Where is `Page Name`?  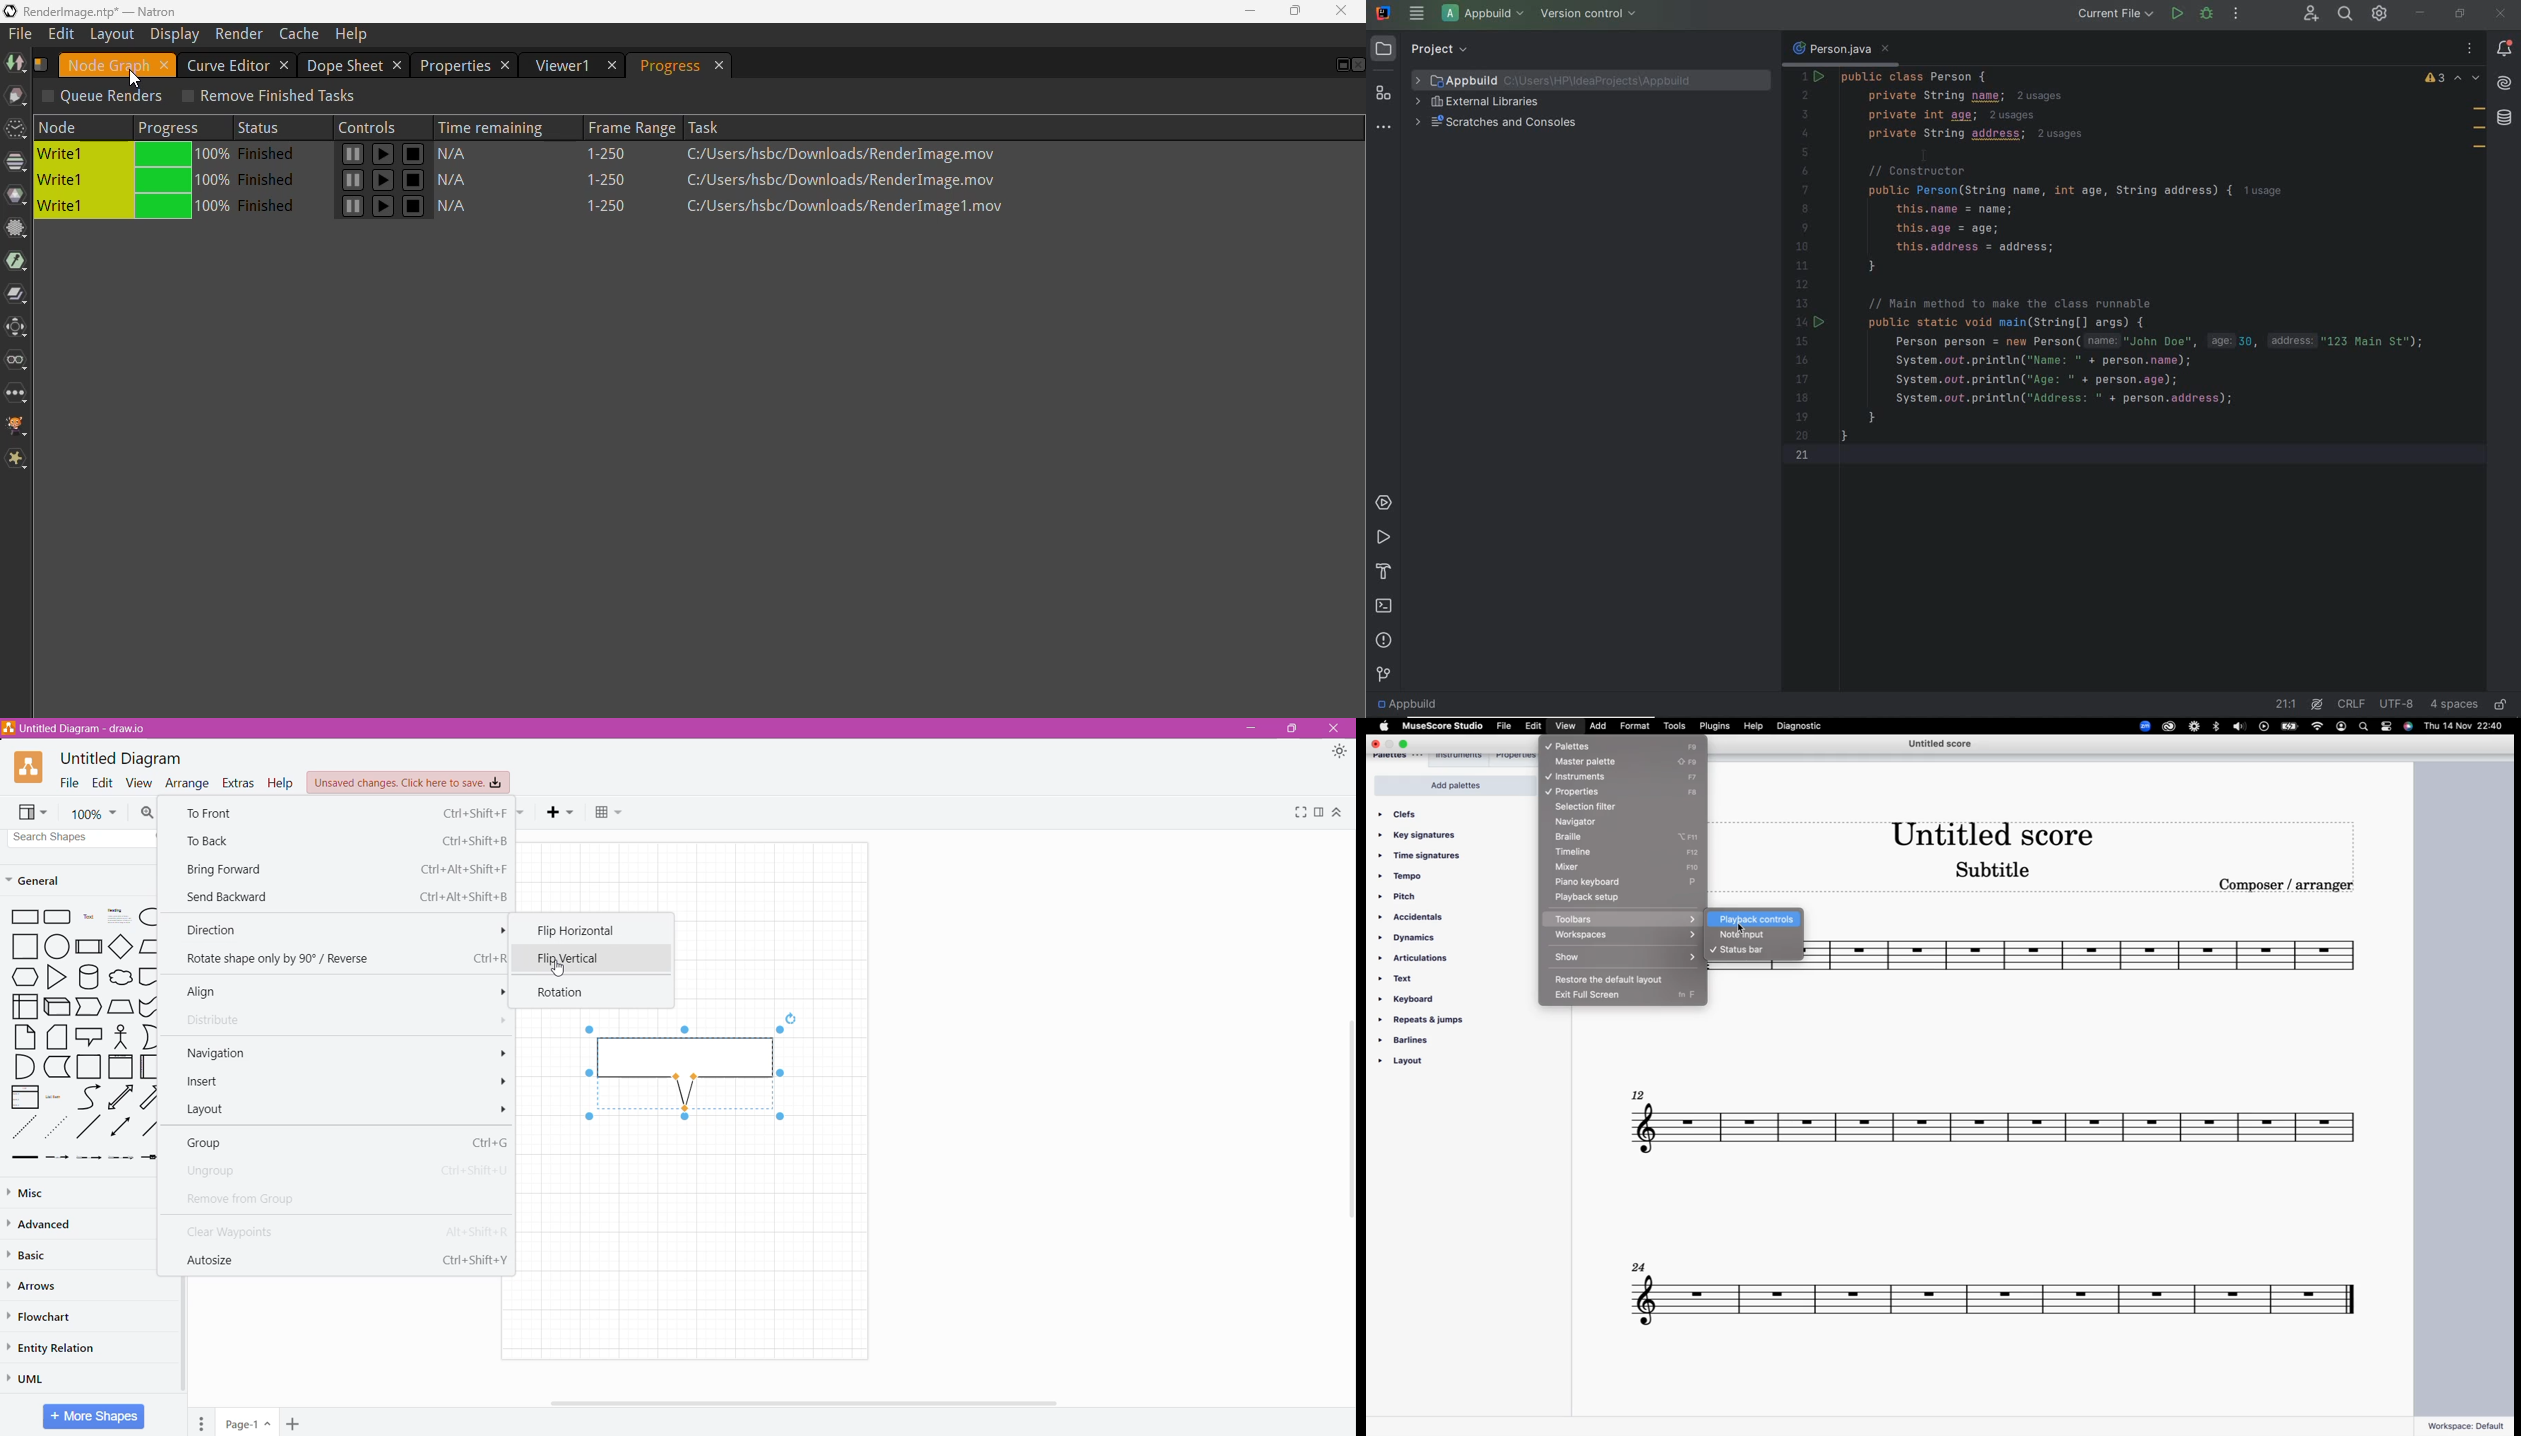 Page Name is located at coordinates (249, 1422).